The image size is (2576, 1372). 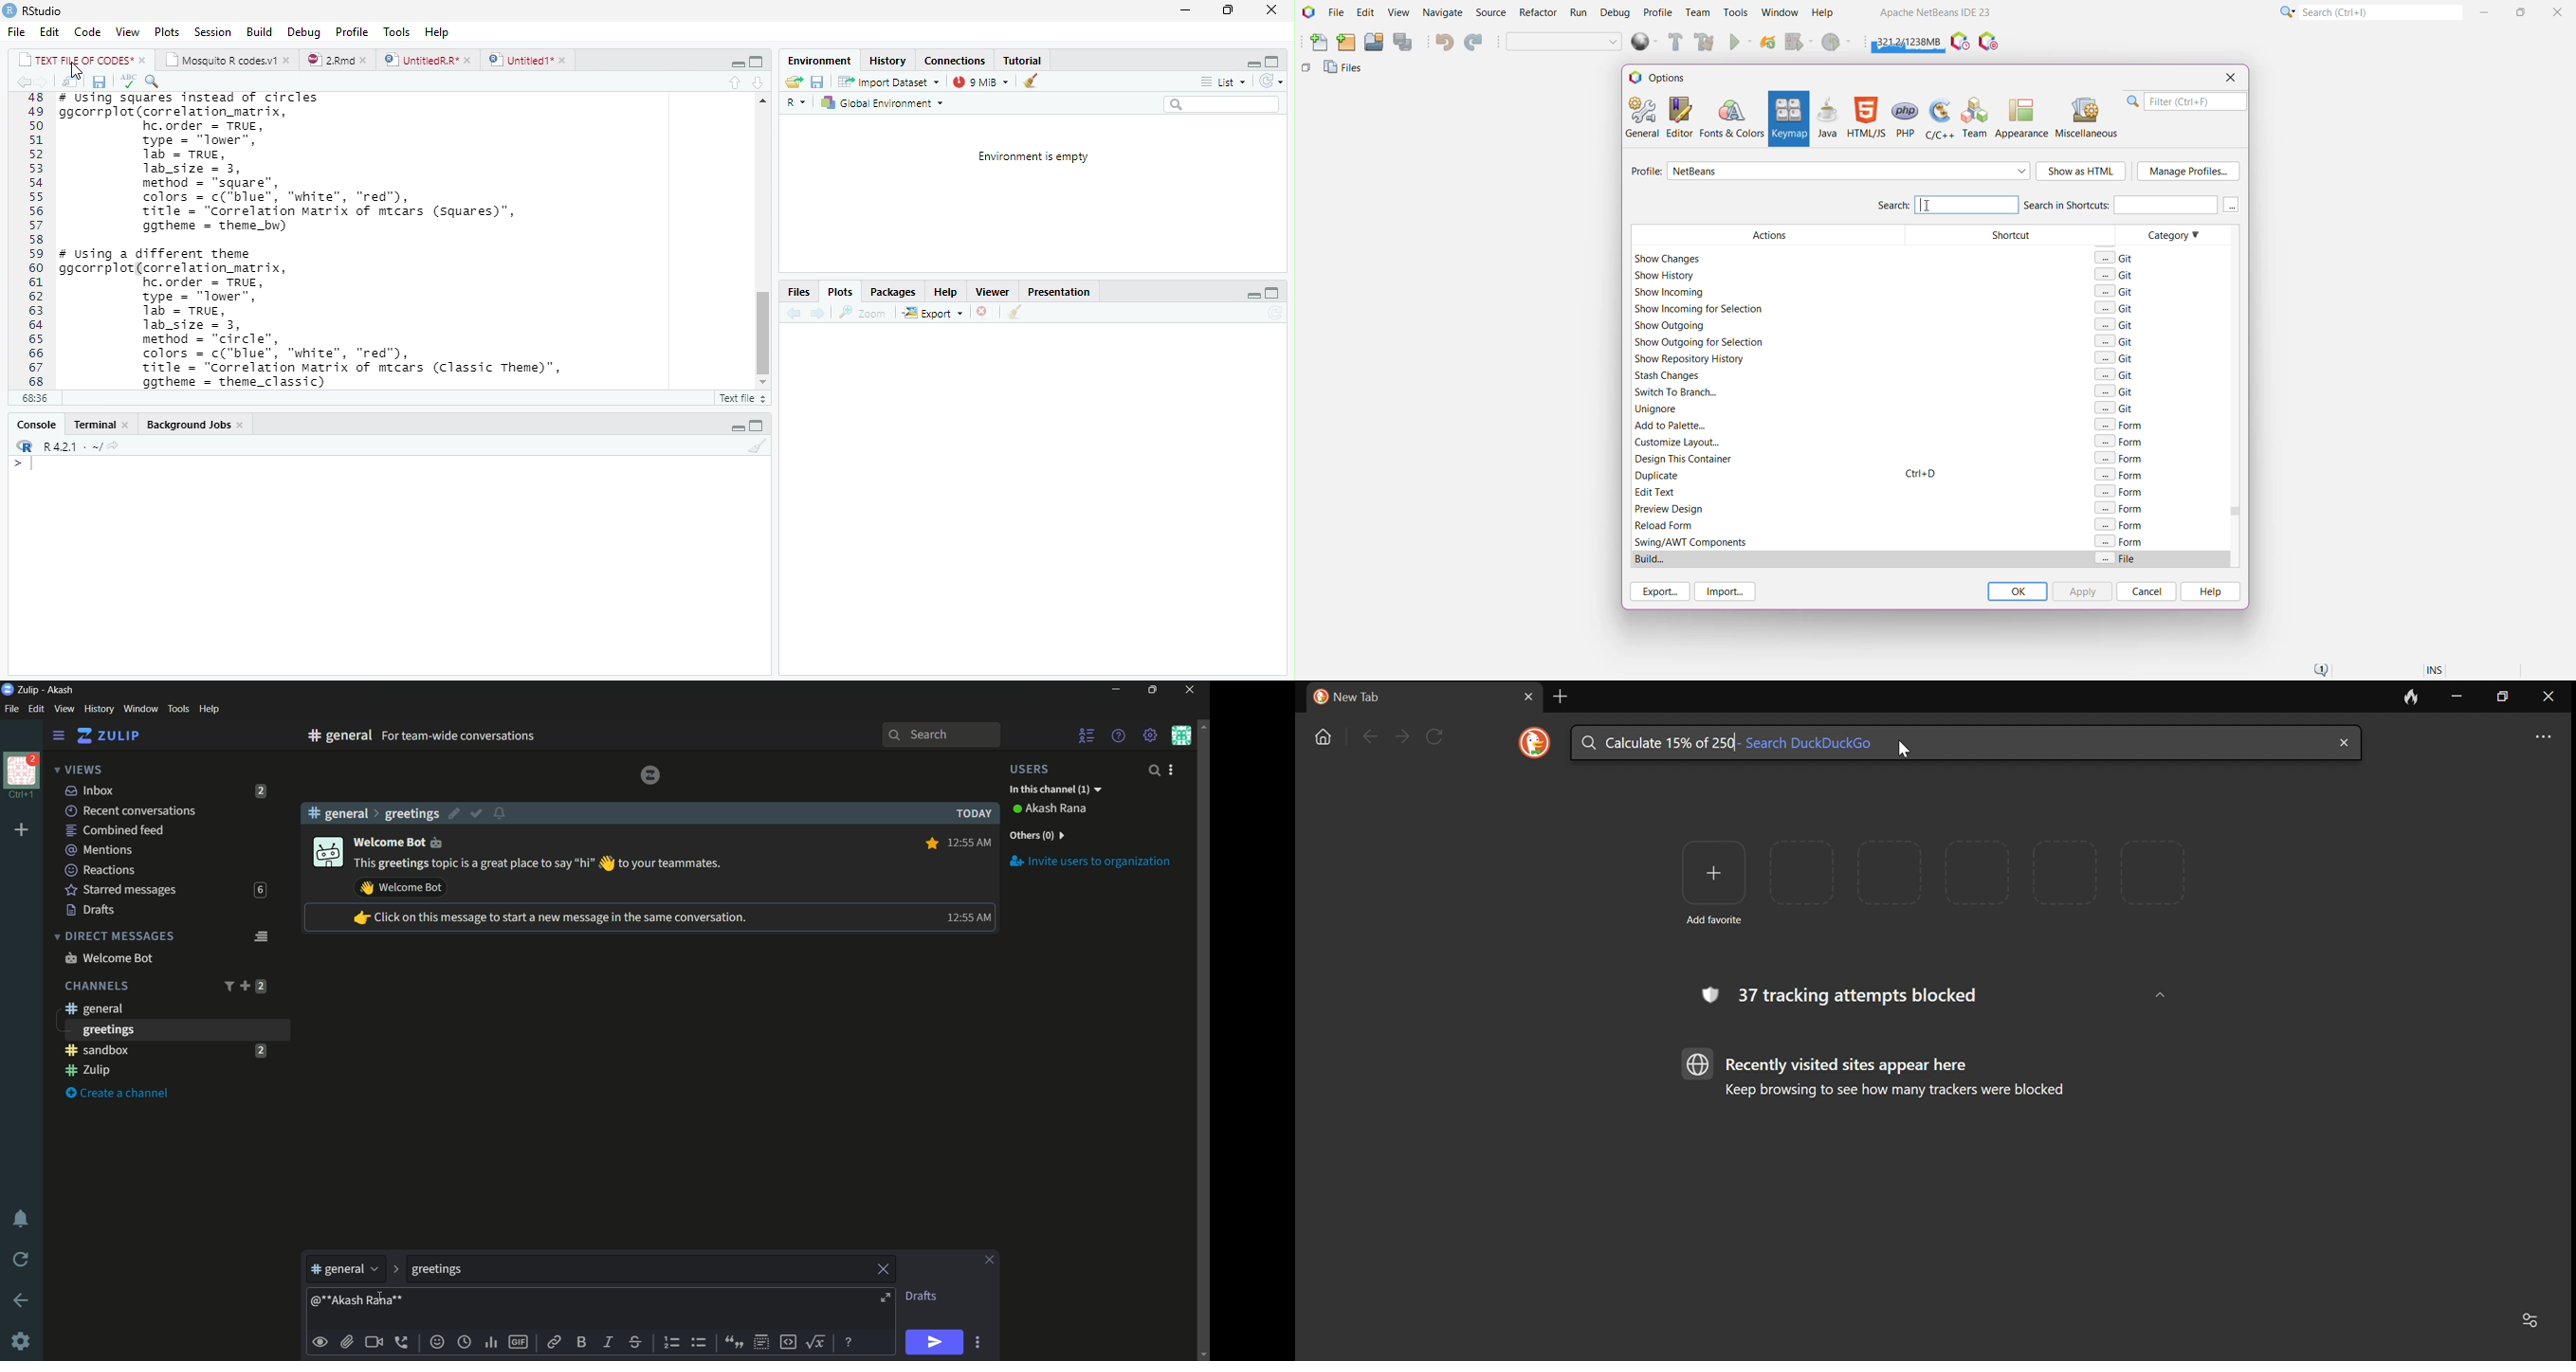 I want to click on add video call, so click(x=374, y=1342).